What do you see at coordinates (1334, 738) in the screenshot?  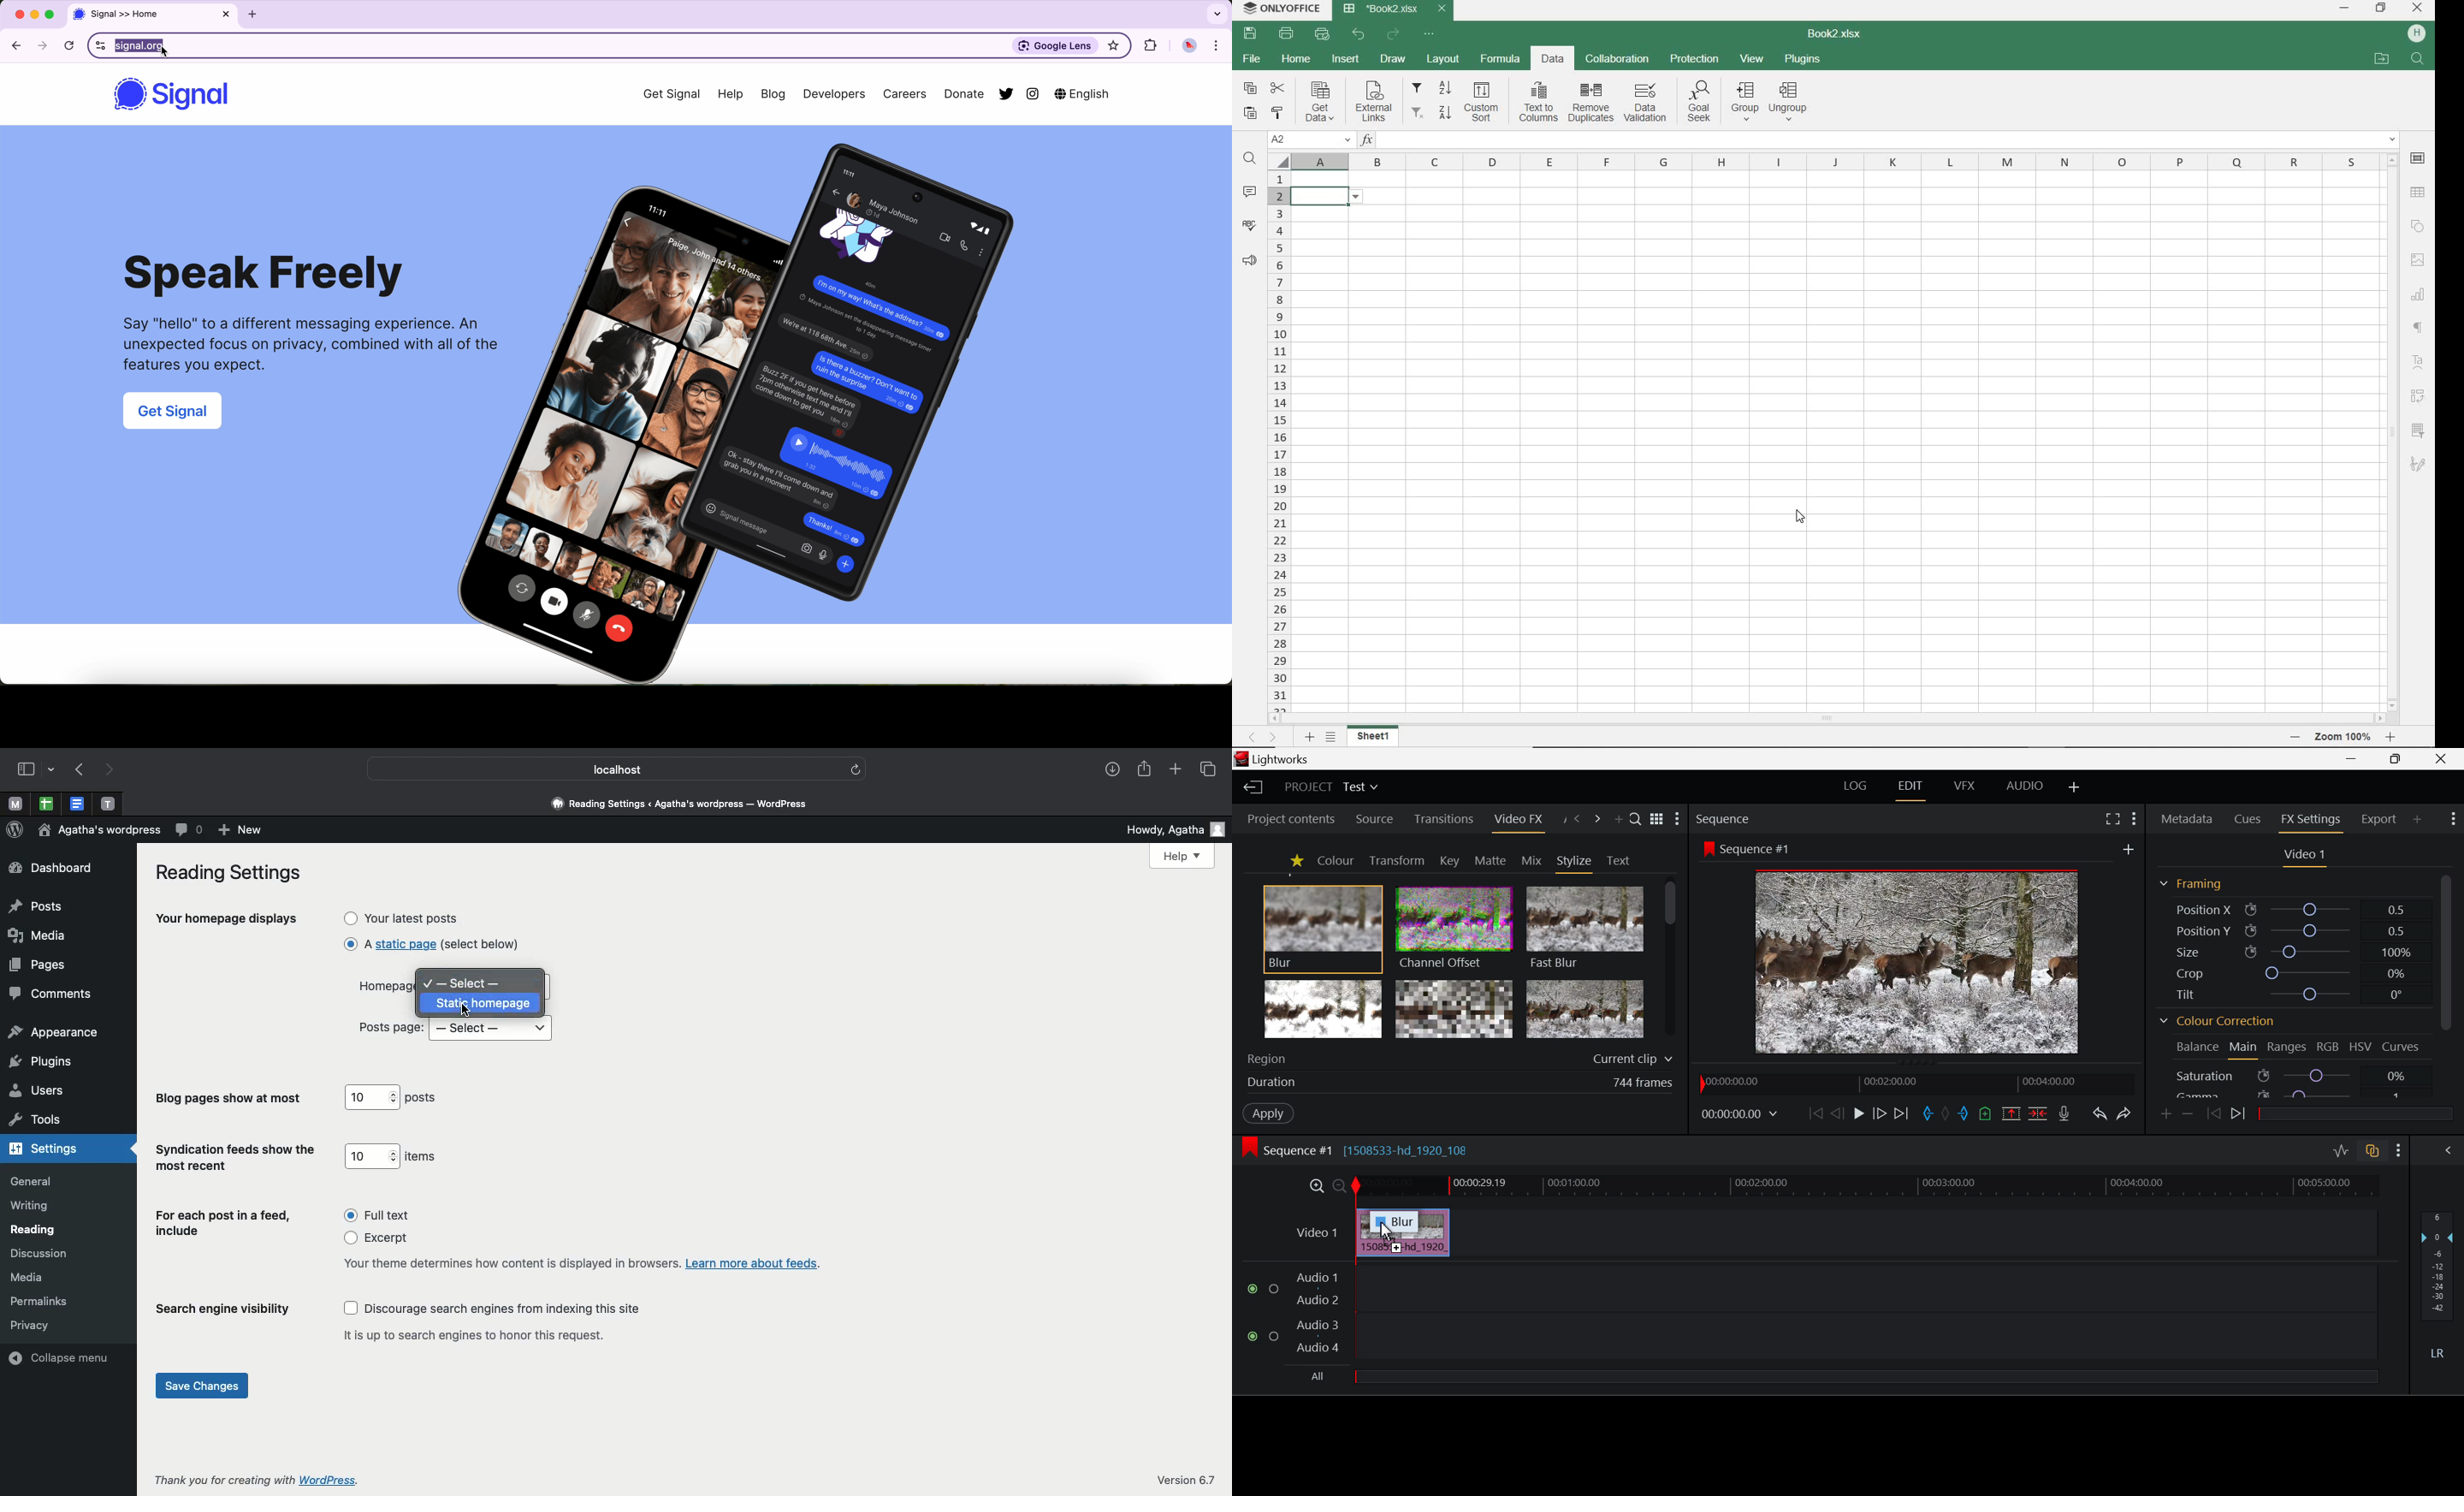 I see `LIST OF SHEETS` at bounding box center [1334, 738].